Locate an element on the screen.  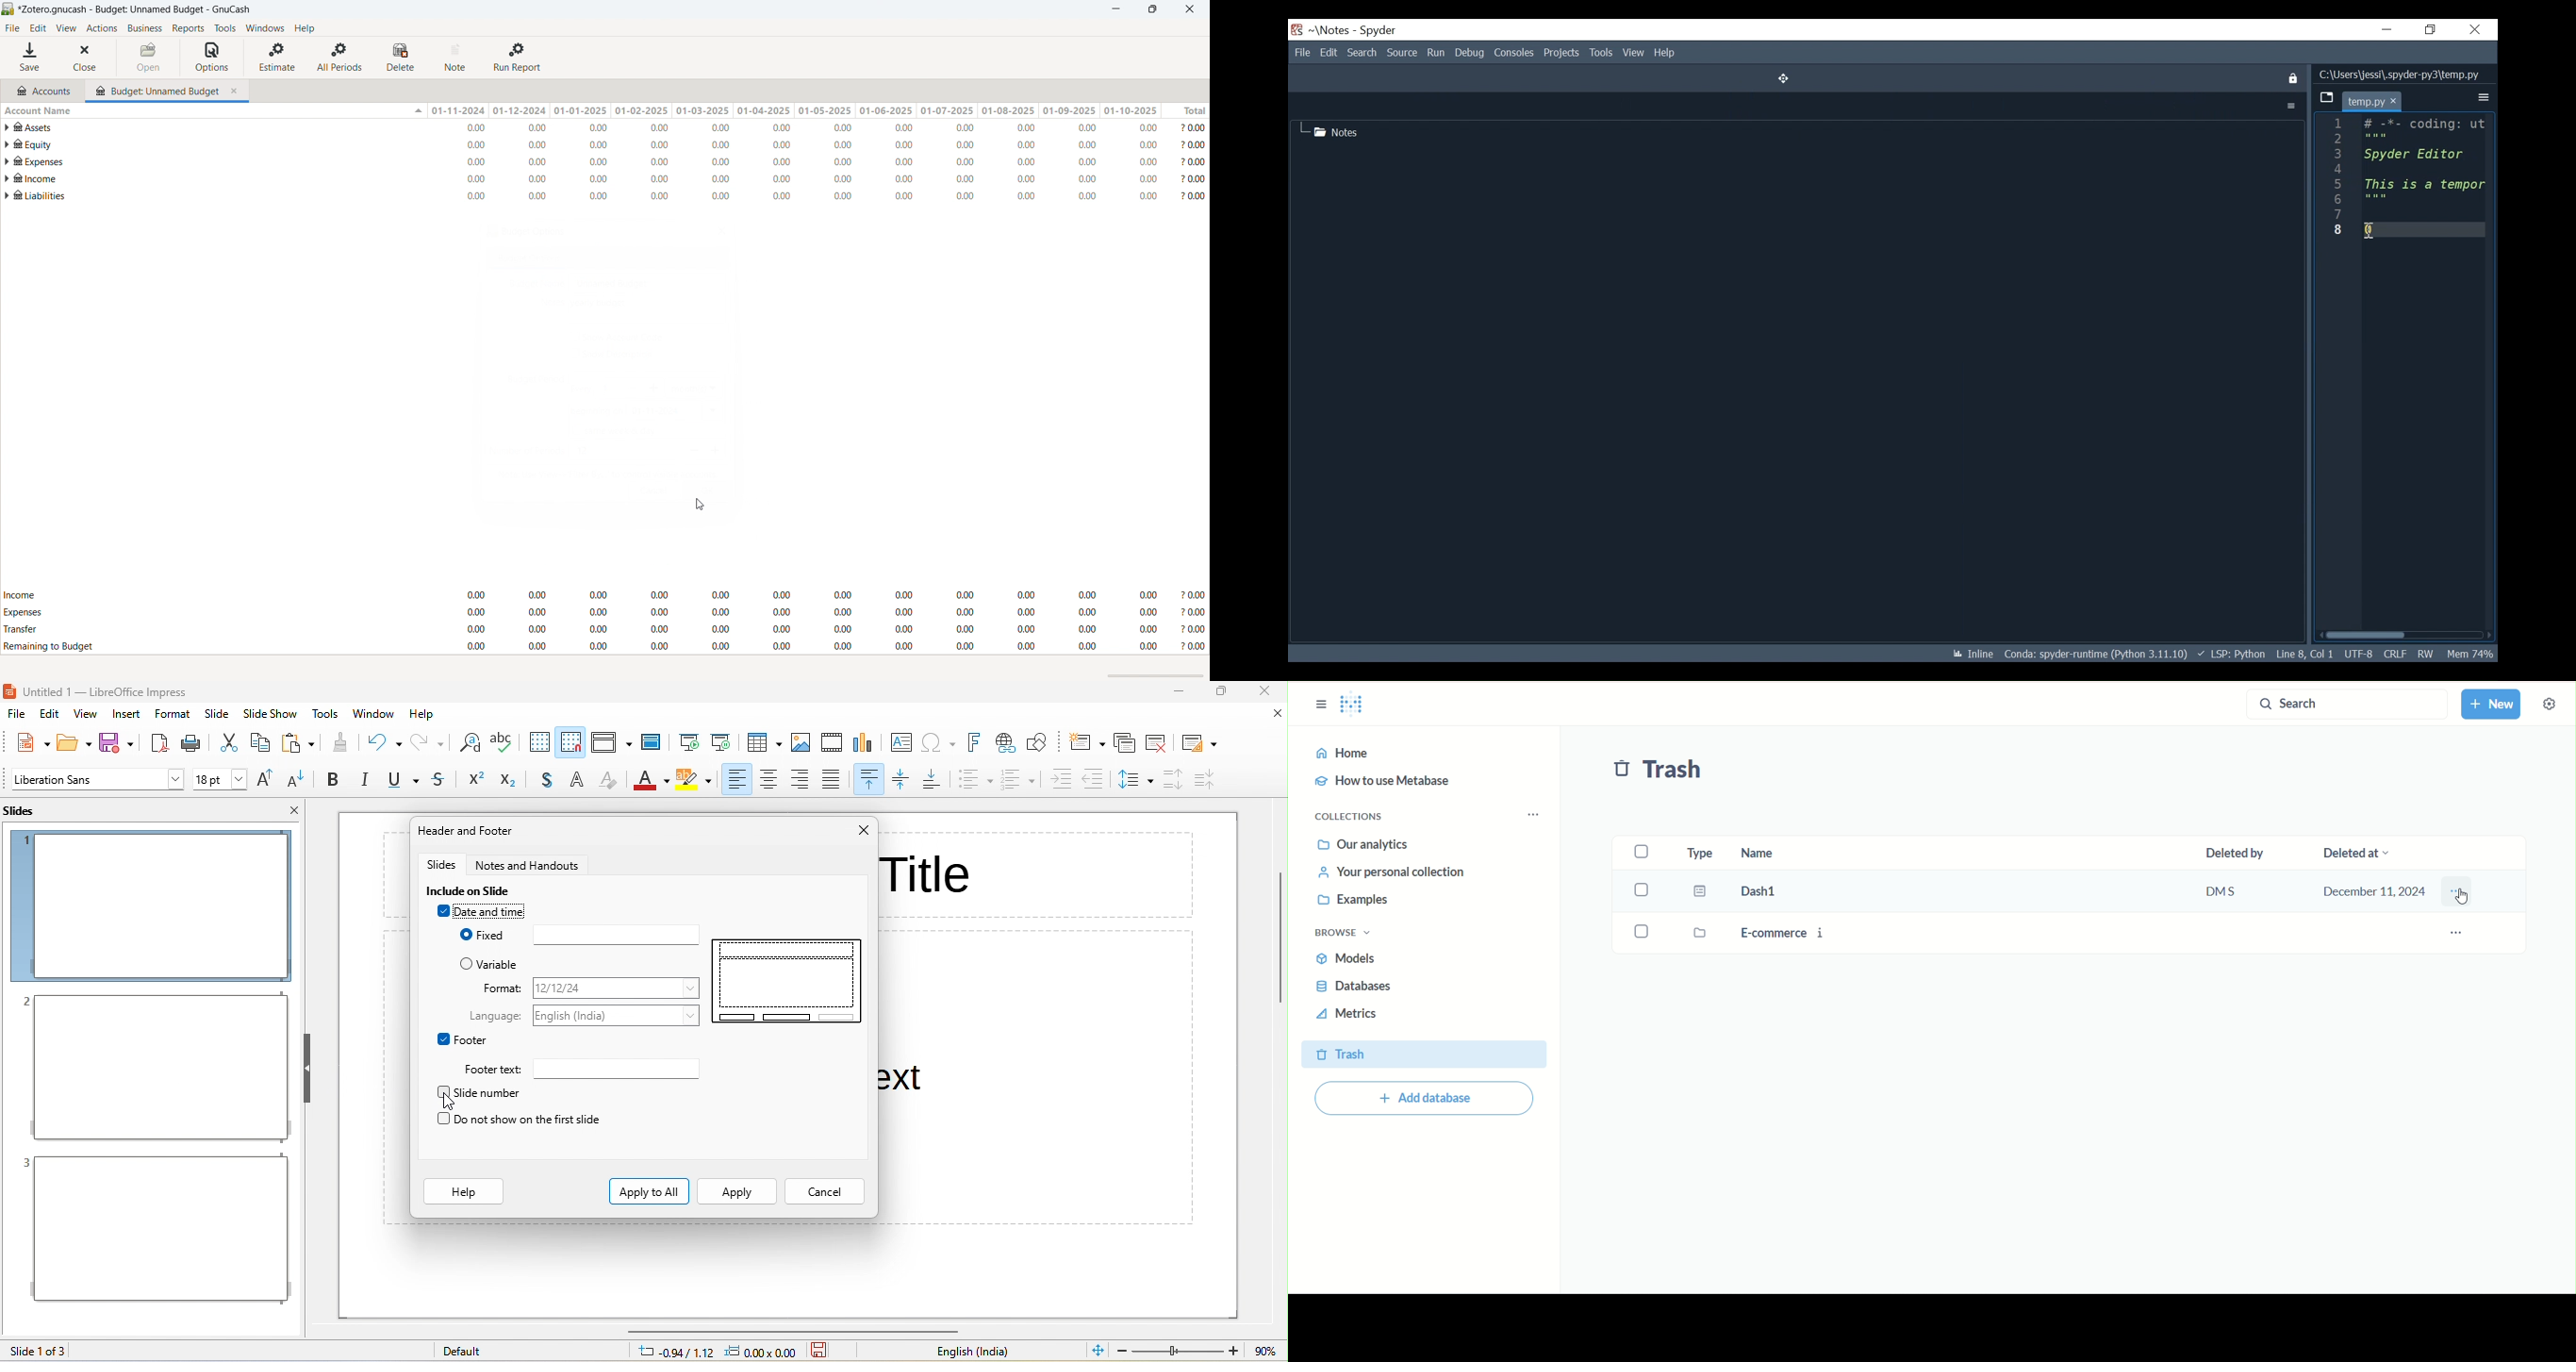
date and time is located at coordinates (499, 911).